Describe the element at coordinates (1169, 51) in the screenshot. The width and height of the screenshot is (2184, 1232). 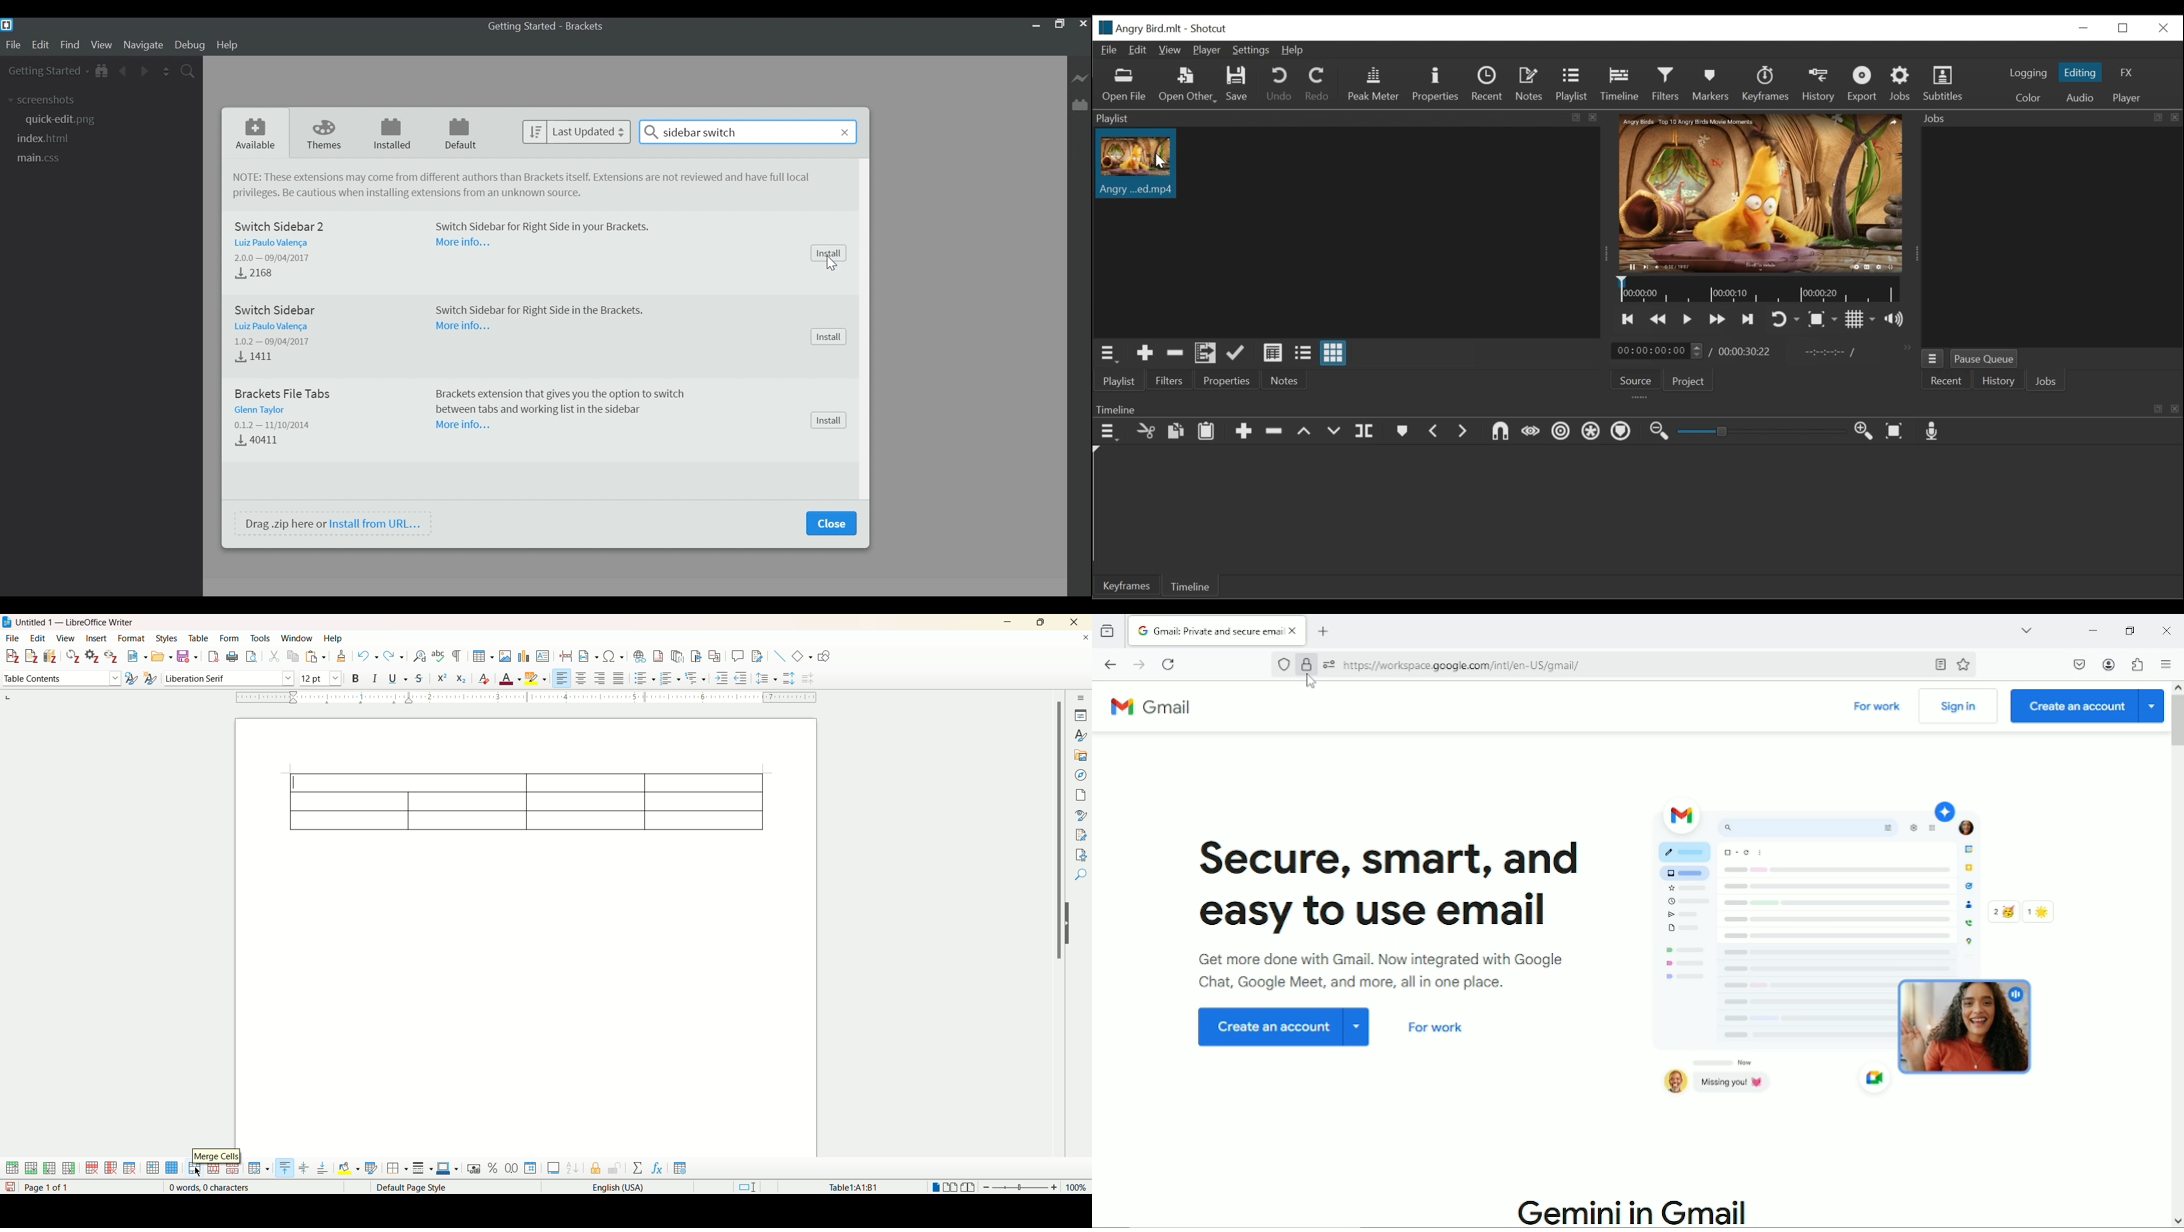
I see `View` at that location.